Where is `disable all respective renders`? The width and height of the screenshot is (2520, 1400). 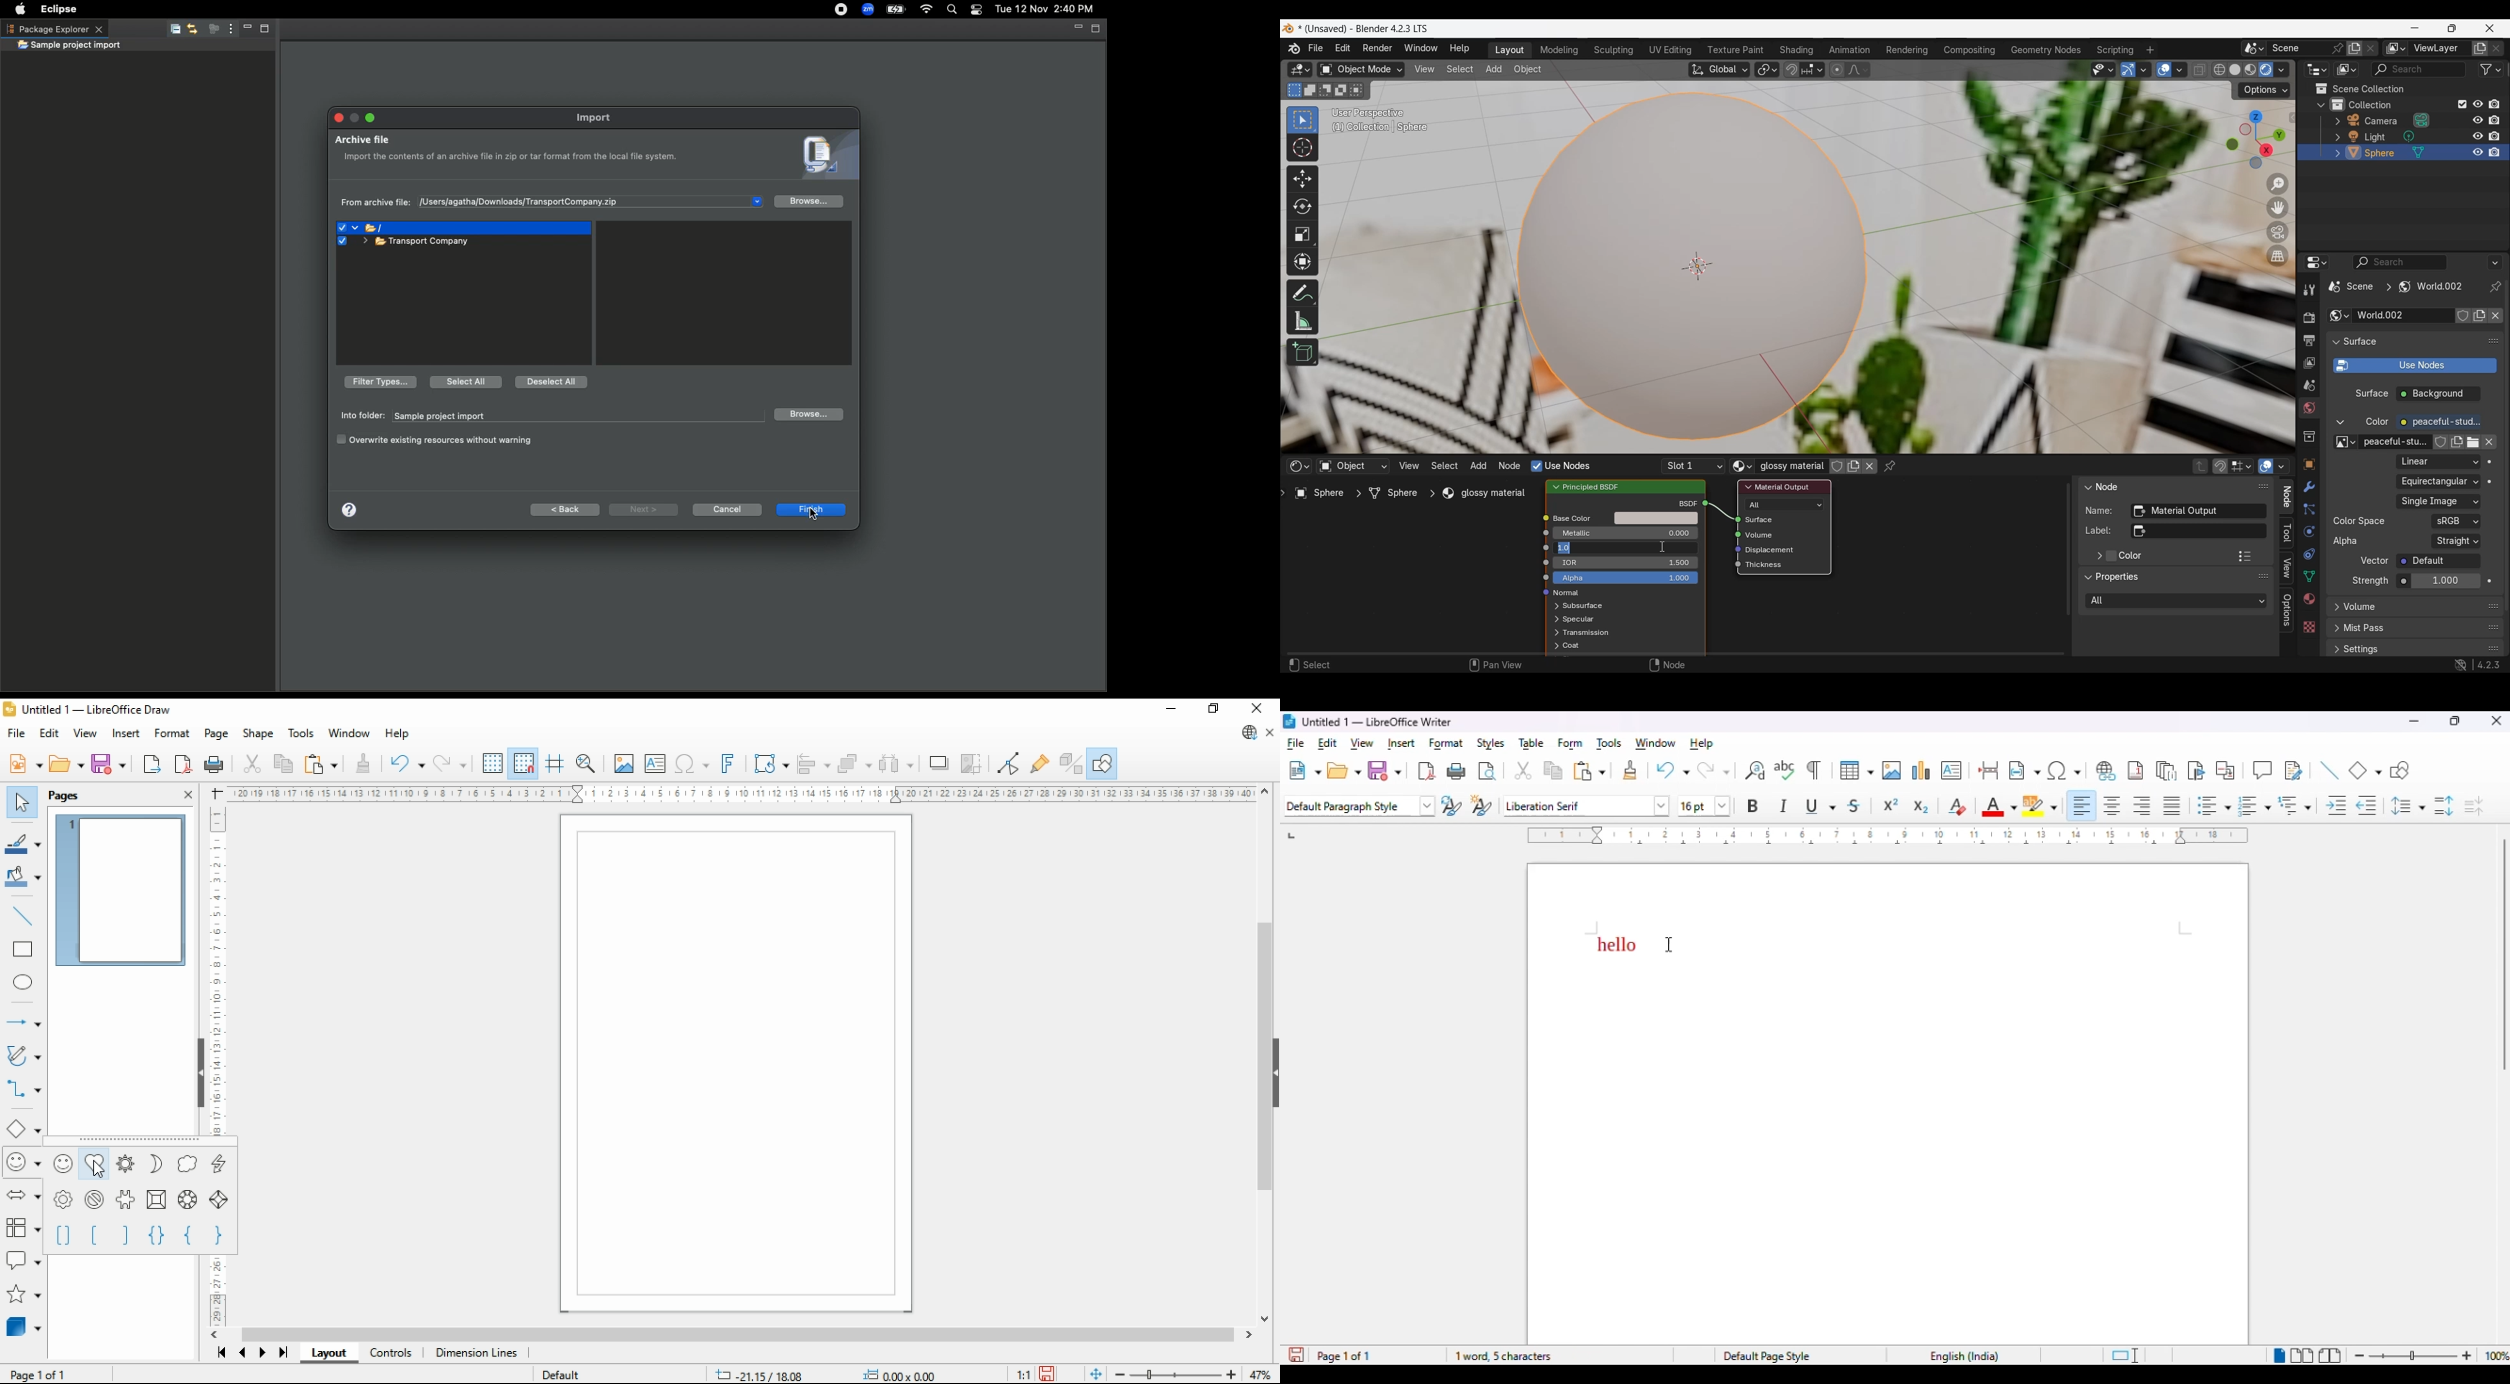 disable all respective renders is located at coordinates (2498, 121).